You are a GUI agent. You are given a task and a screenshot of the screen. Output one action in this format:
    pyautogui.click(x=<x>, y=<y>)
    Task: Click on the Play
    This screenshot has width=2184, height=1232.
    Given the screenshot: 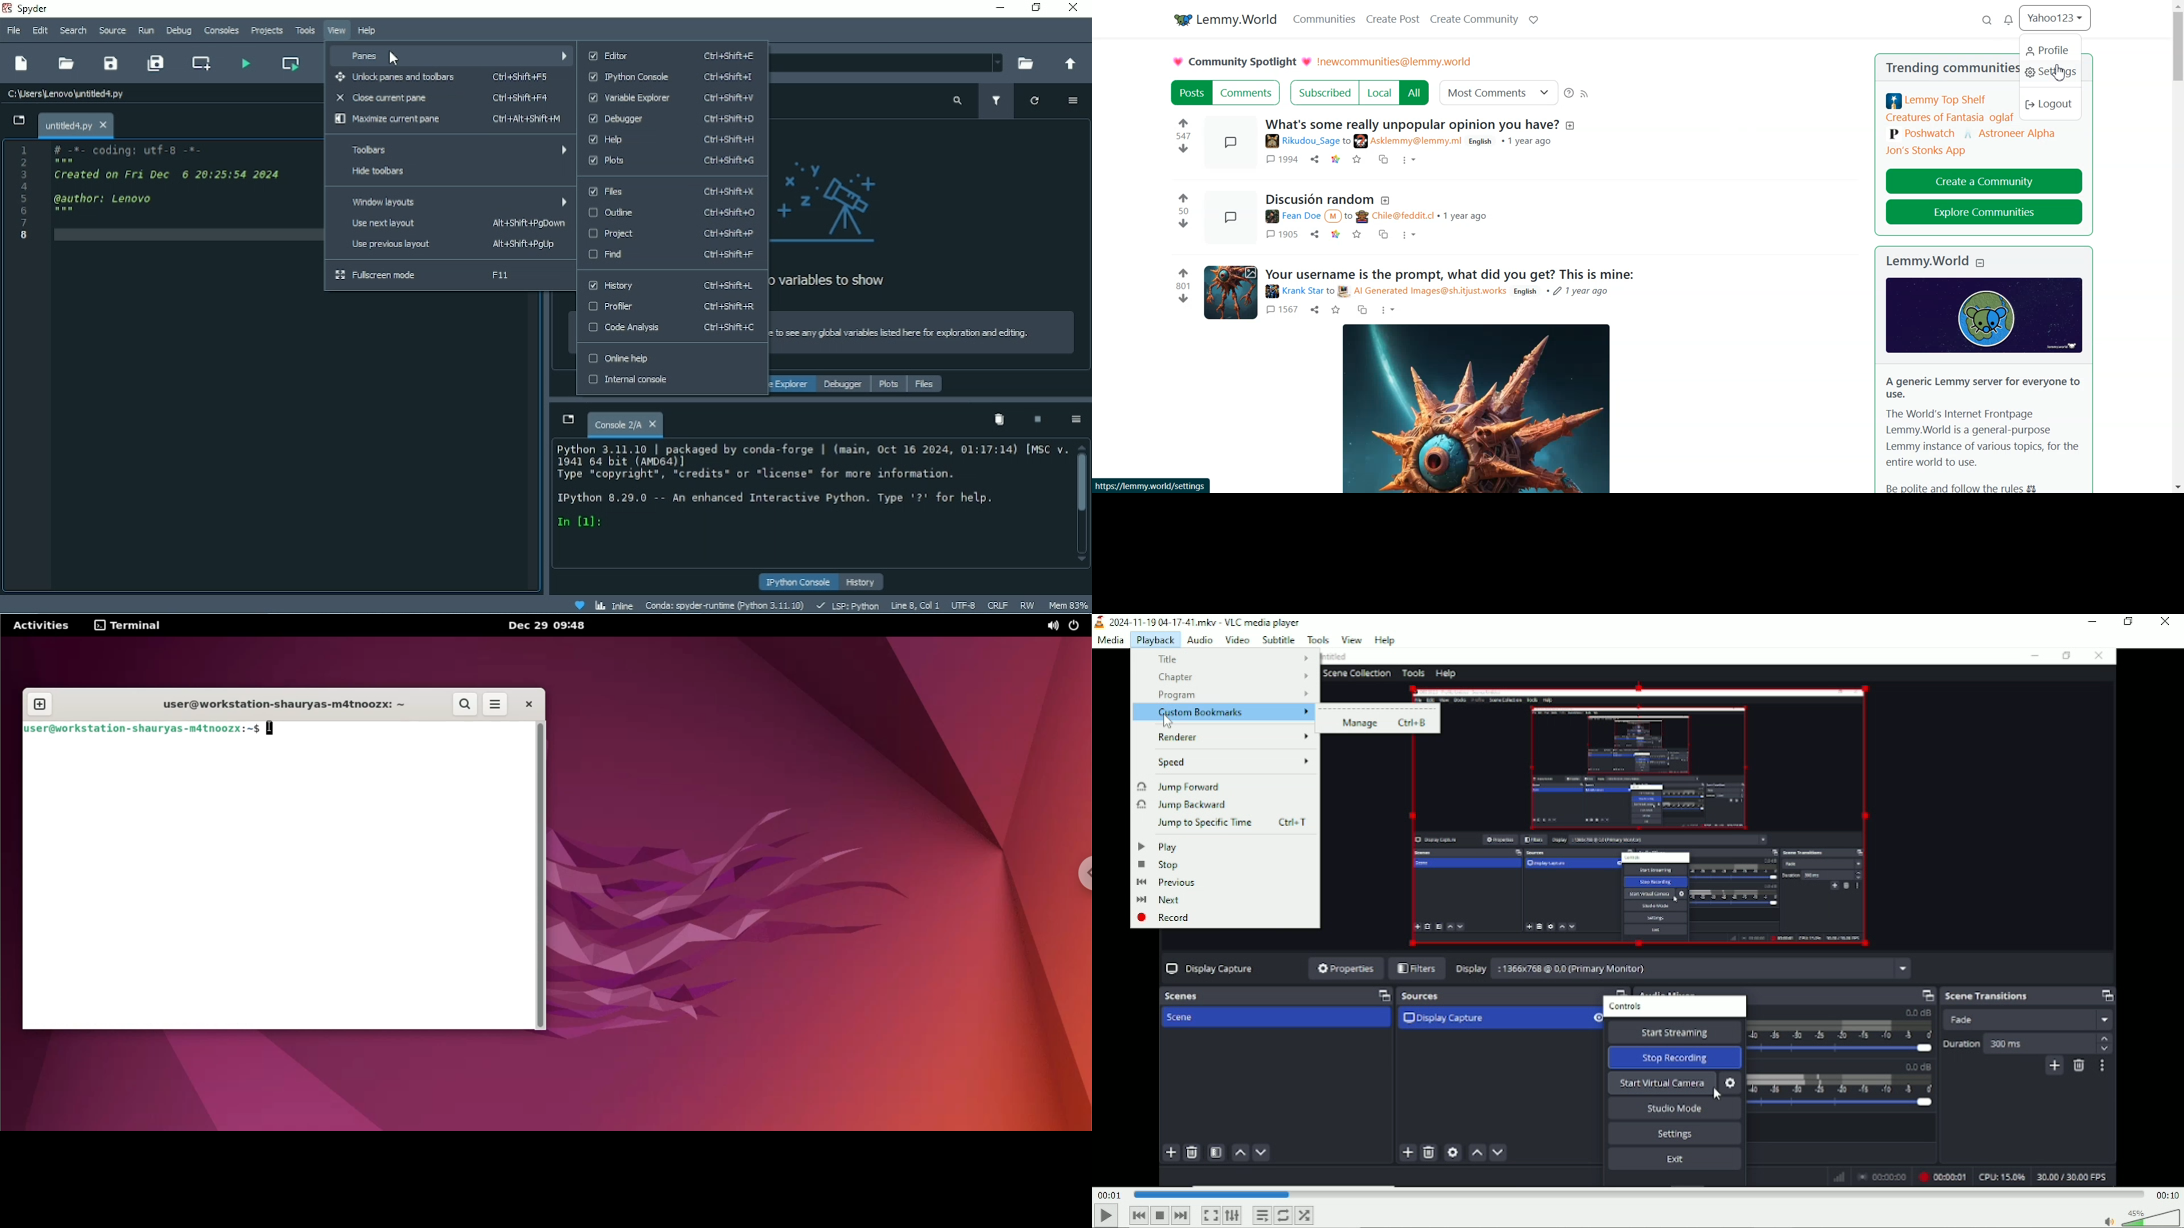 What is the action you would take?
    pyautogui.click(x=1106, y=1216)
    